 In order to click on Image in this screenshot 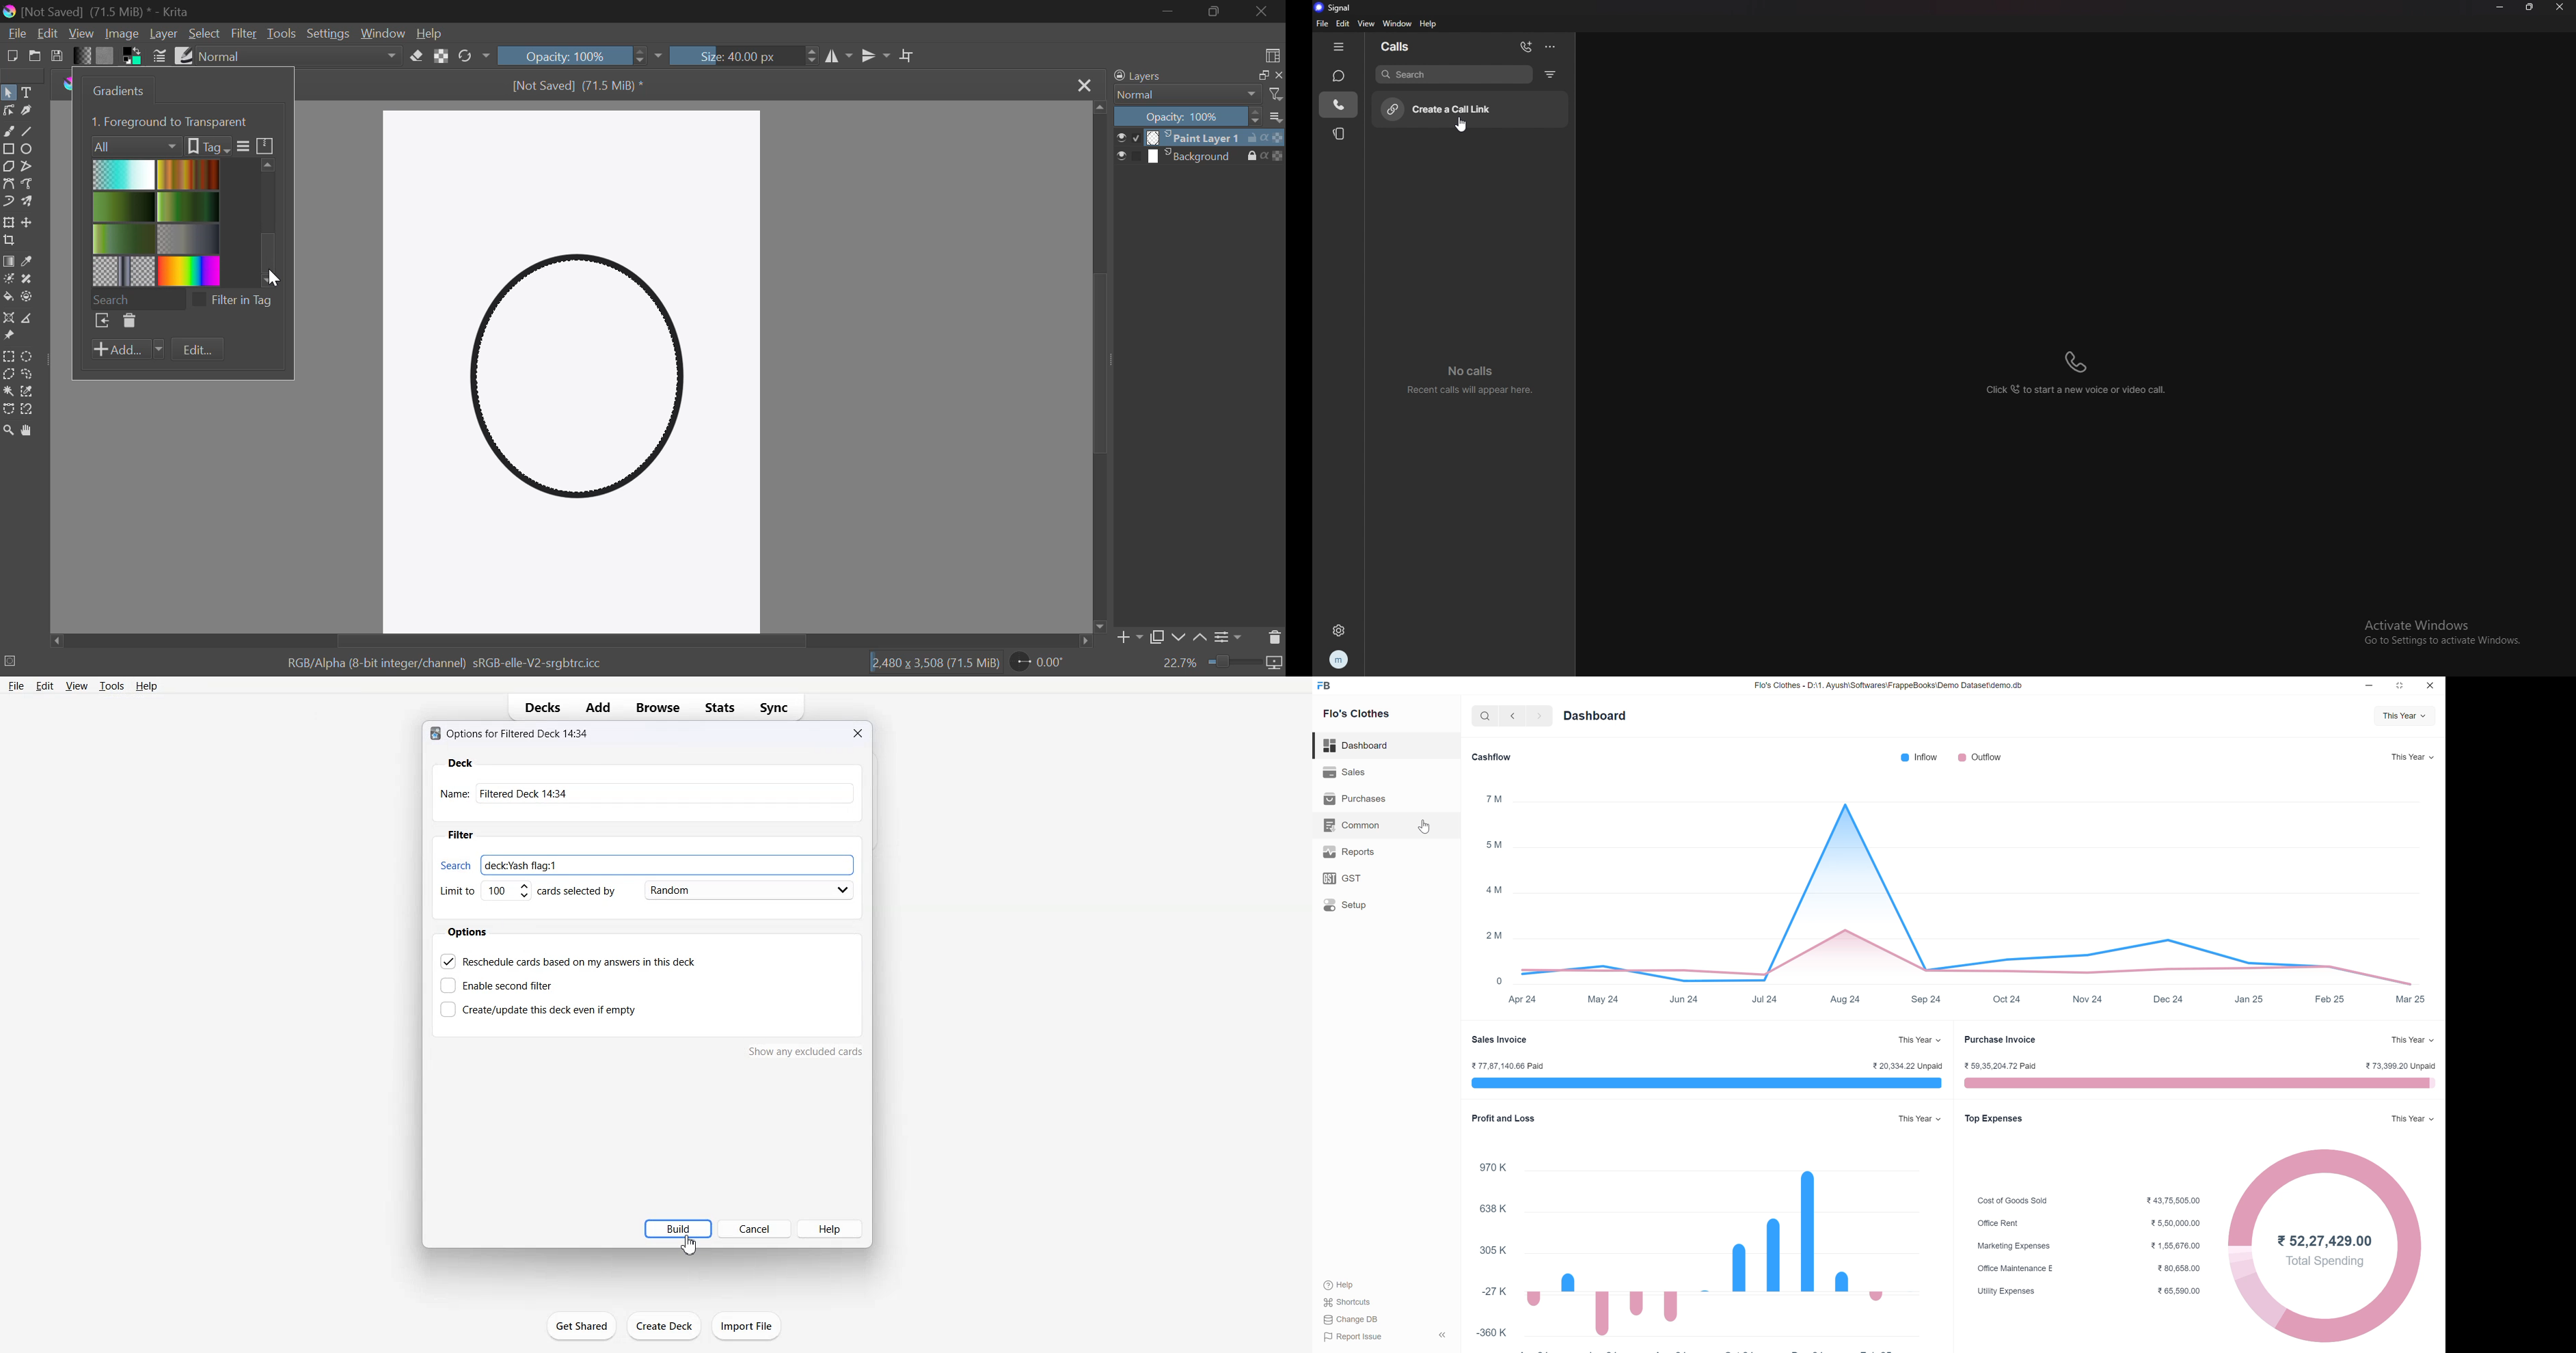, I will do `click(123, 35)`.